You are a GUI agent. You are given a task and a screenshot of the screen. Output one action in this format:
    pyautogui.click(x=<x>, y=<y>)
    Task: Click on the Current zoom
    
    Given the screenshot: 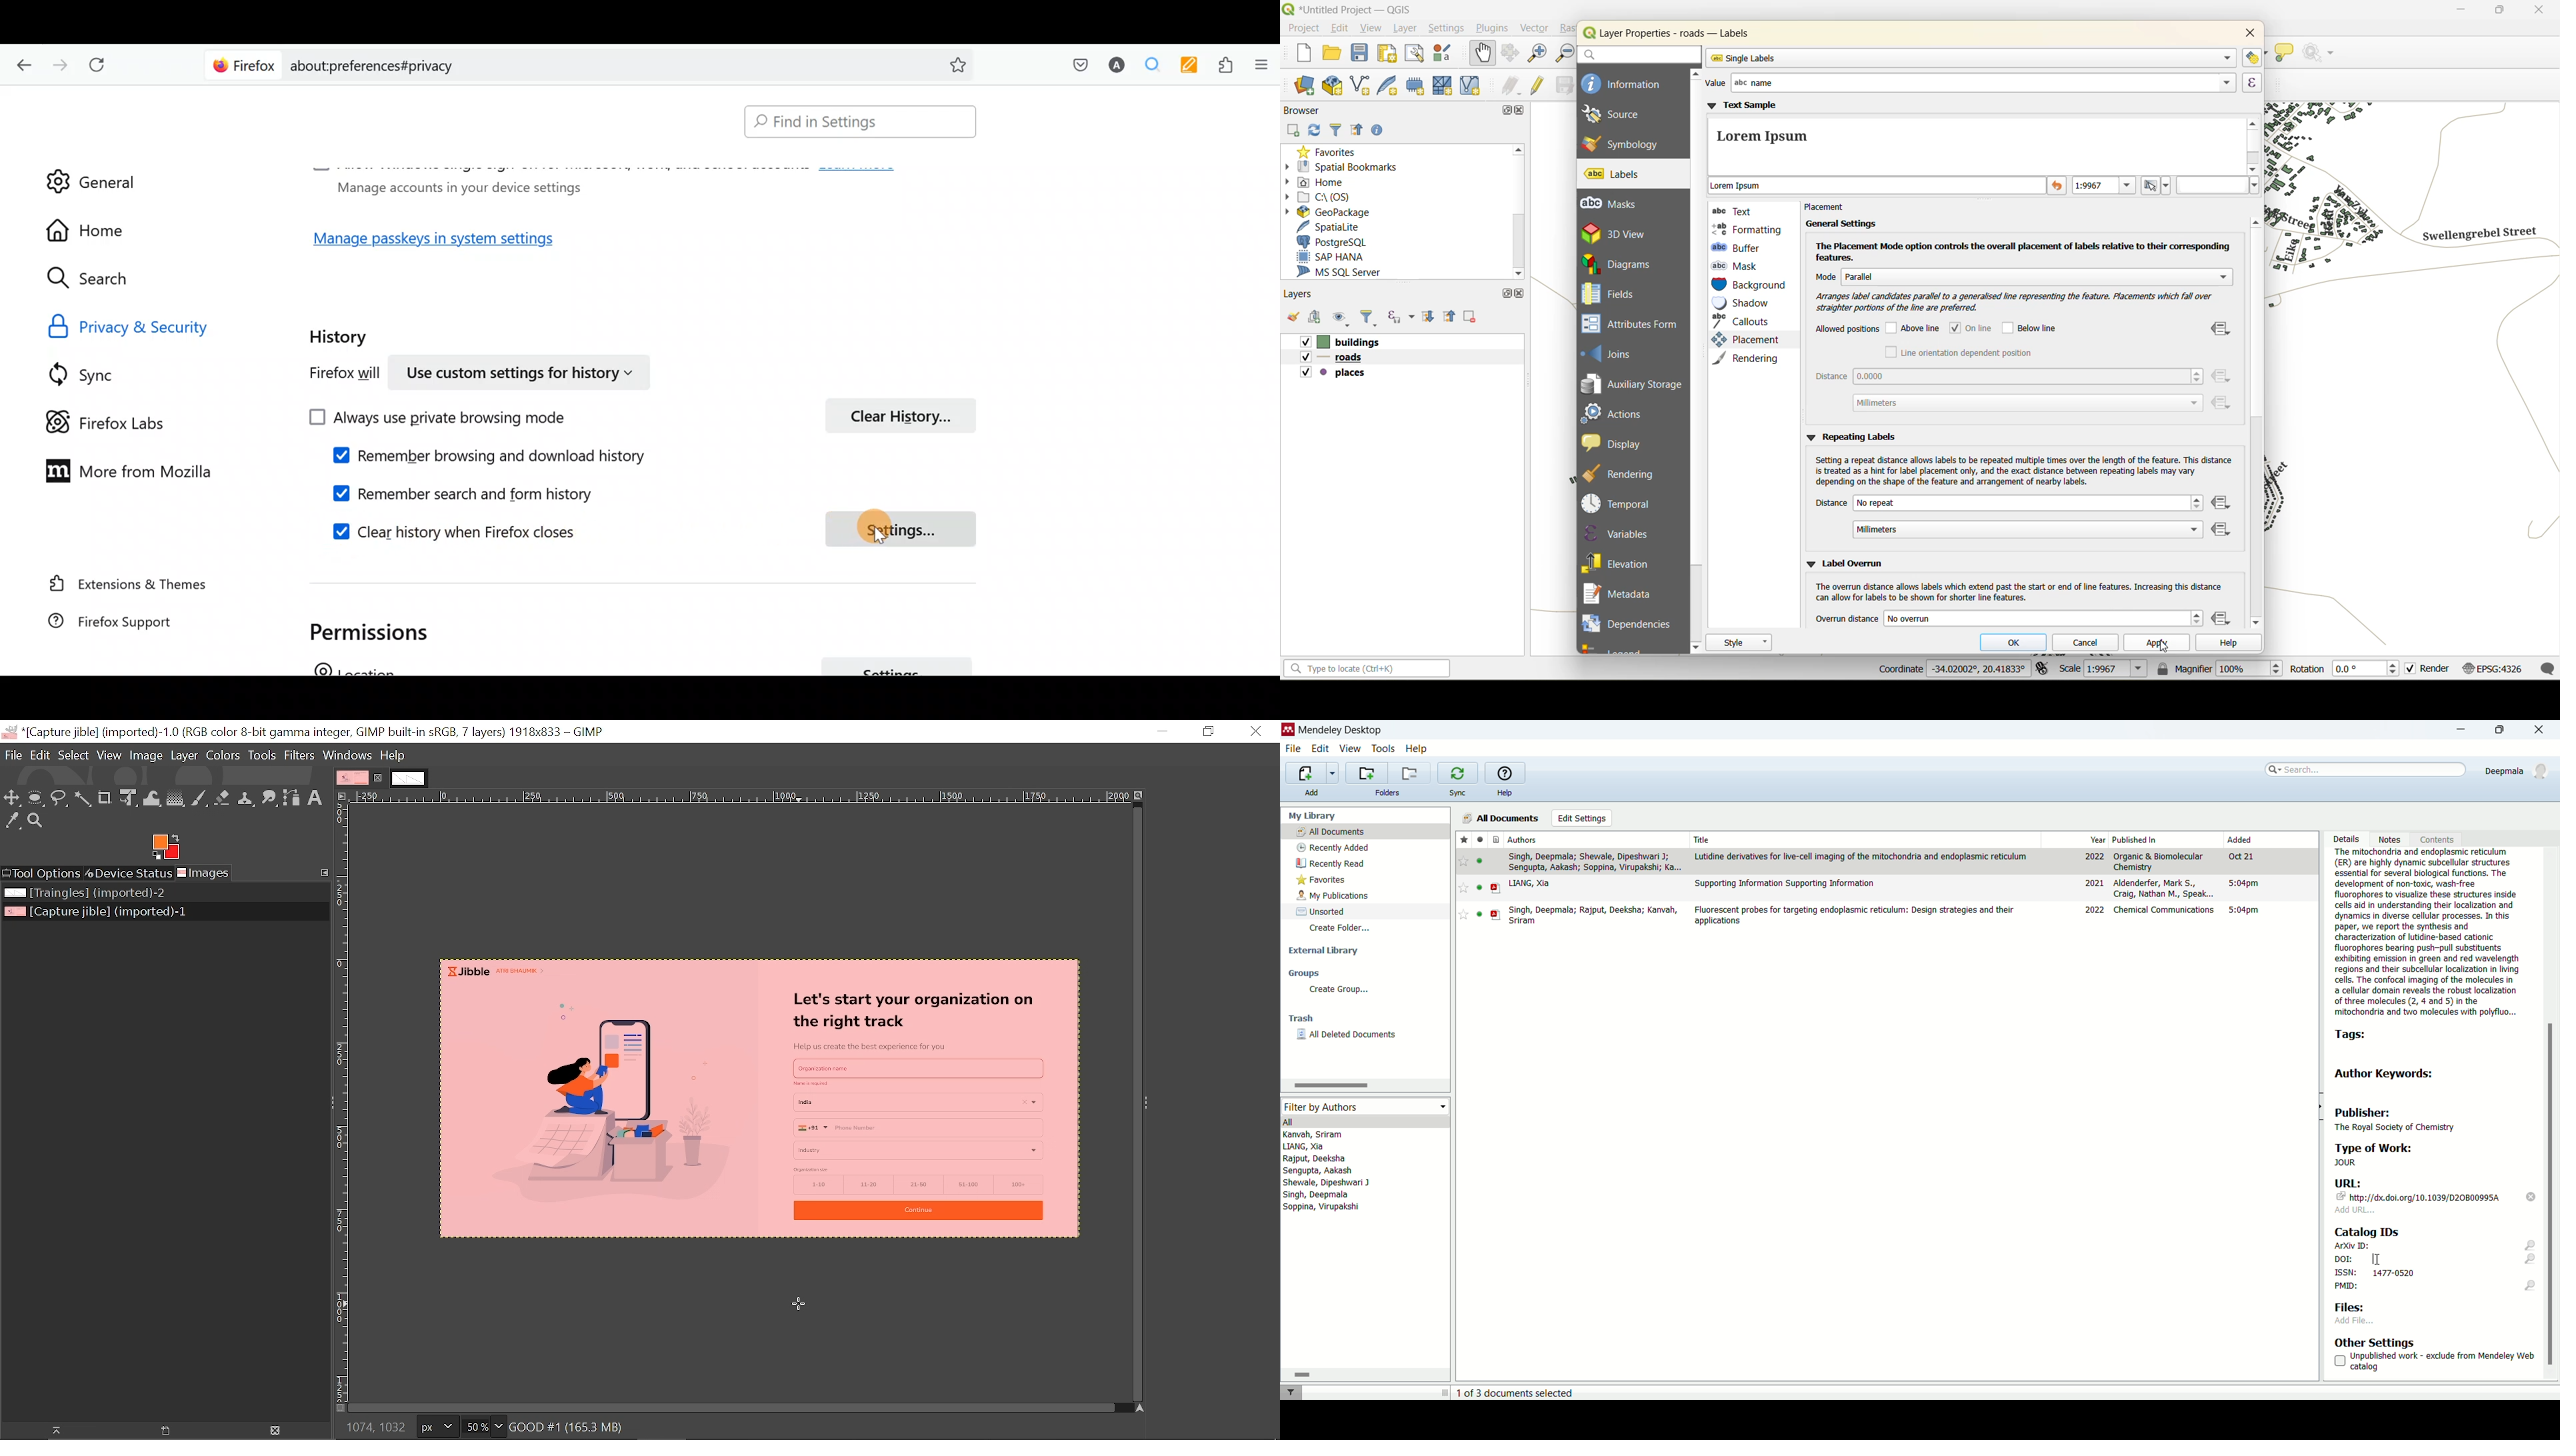 What is the action you would take?
    pyautogui.click(x=478, y=1426)
    